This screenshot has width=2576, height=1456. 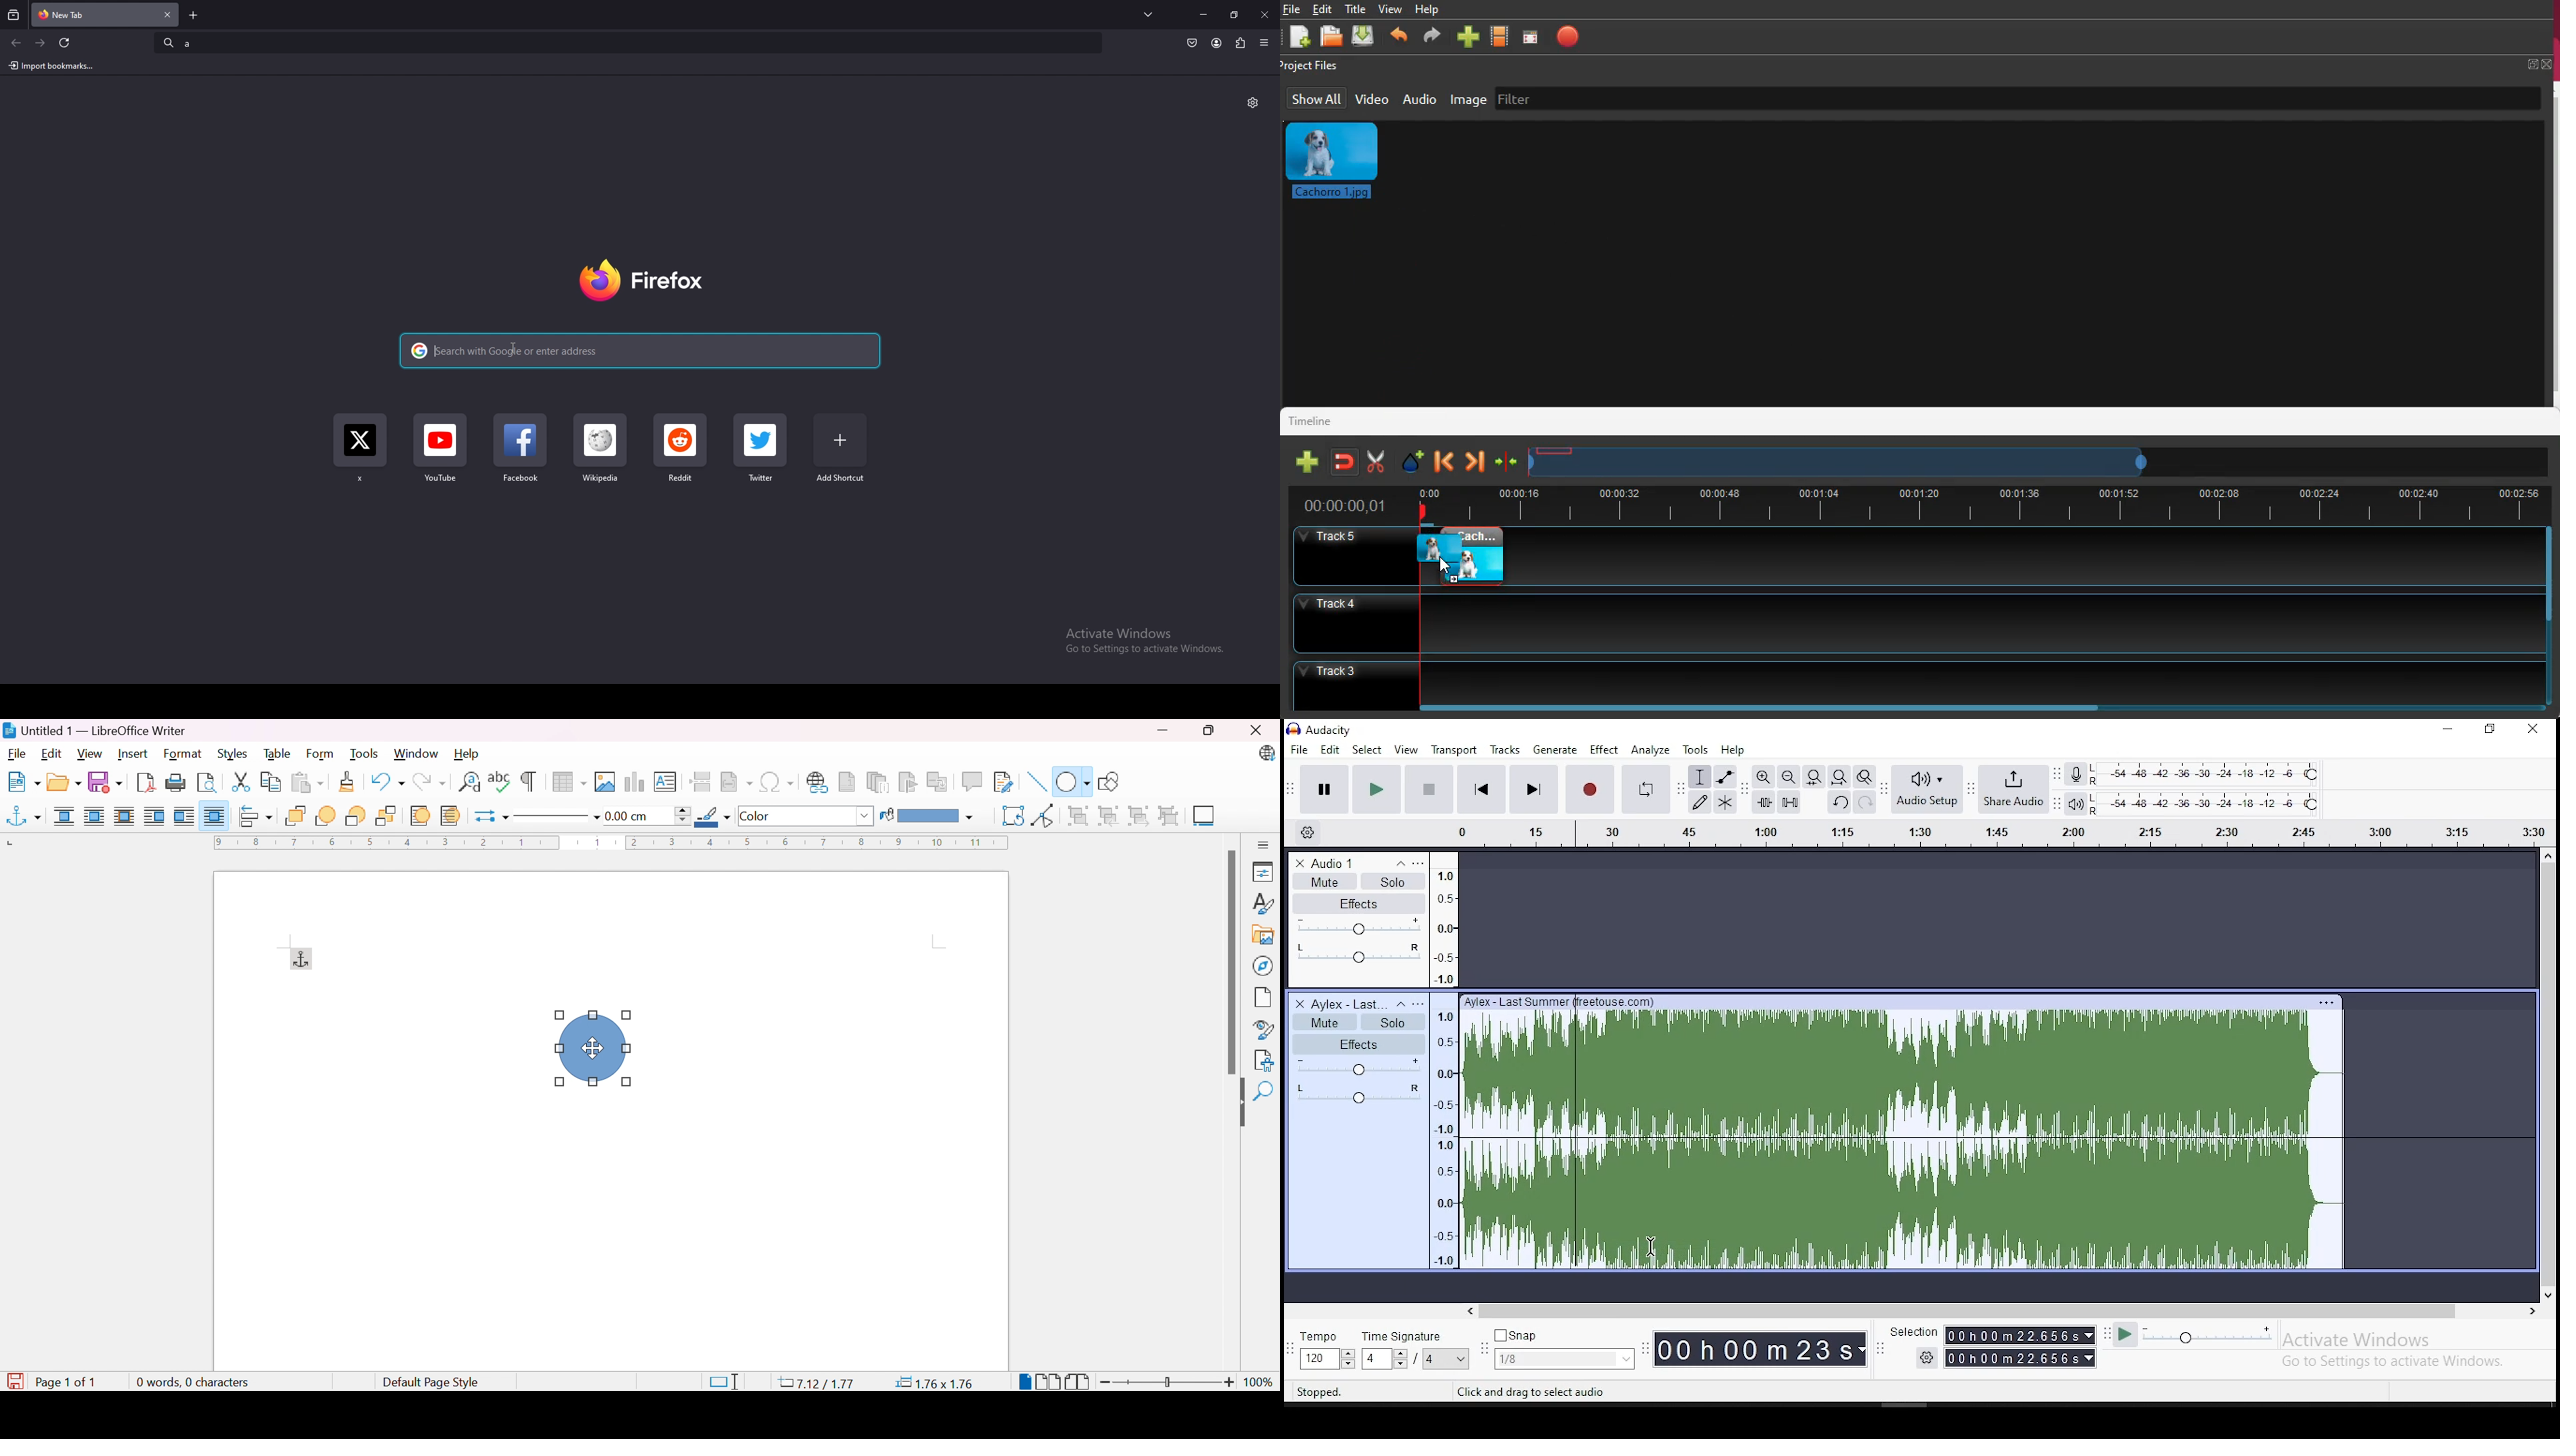 I want to click on customize, so click(x=1253, y=103).